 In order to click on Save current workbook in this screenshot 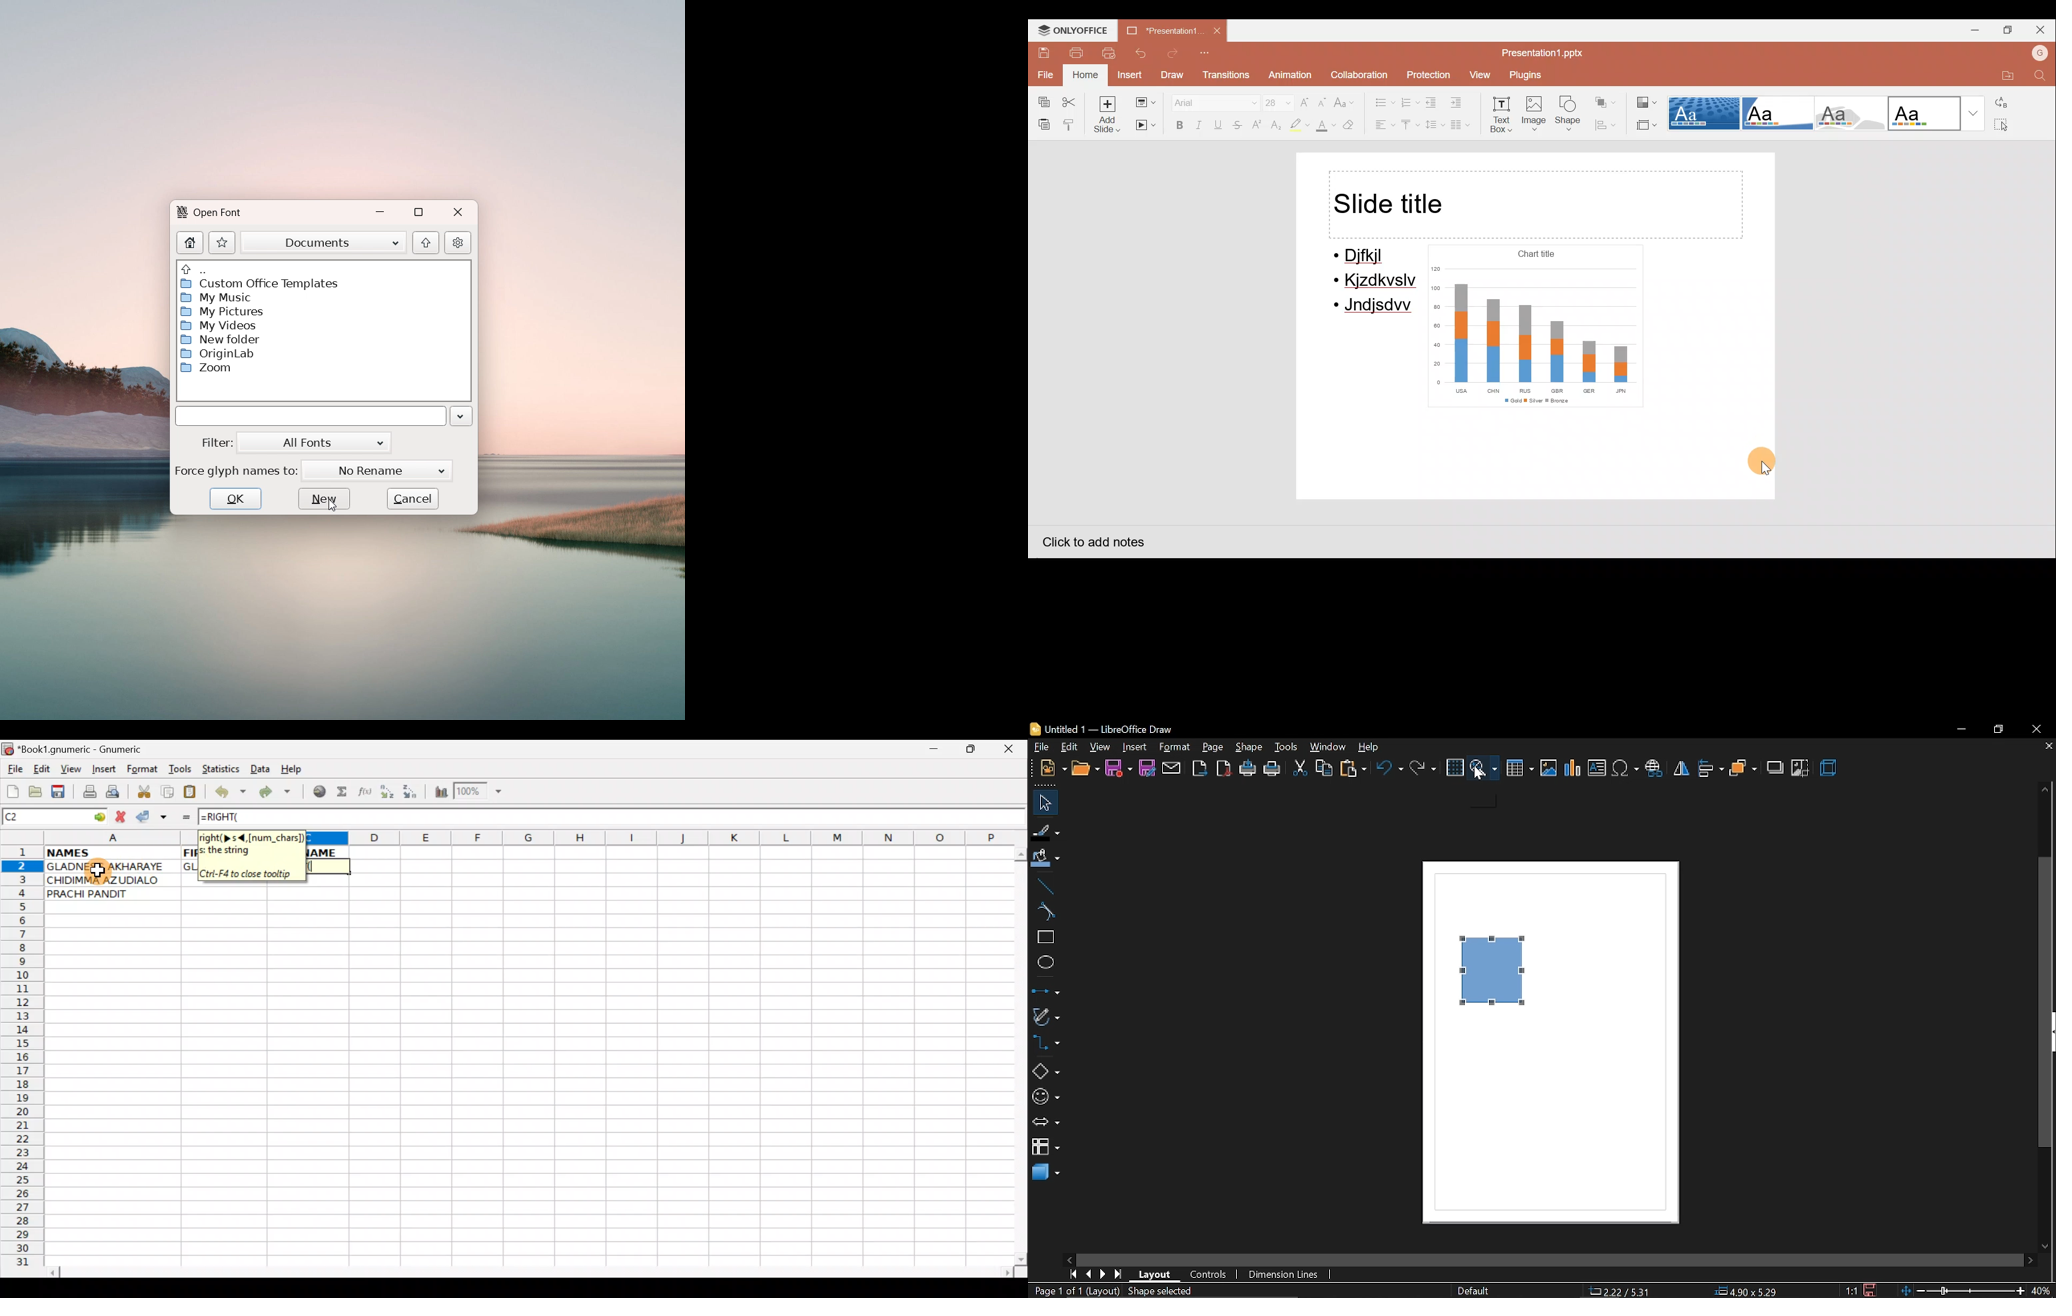, I will do `click(61, 792)`.